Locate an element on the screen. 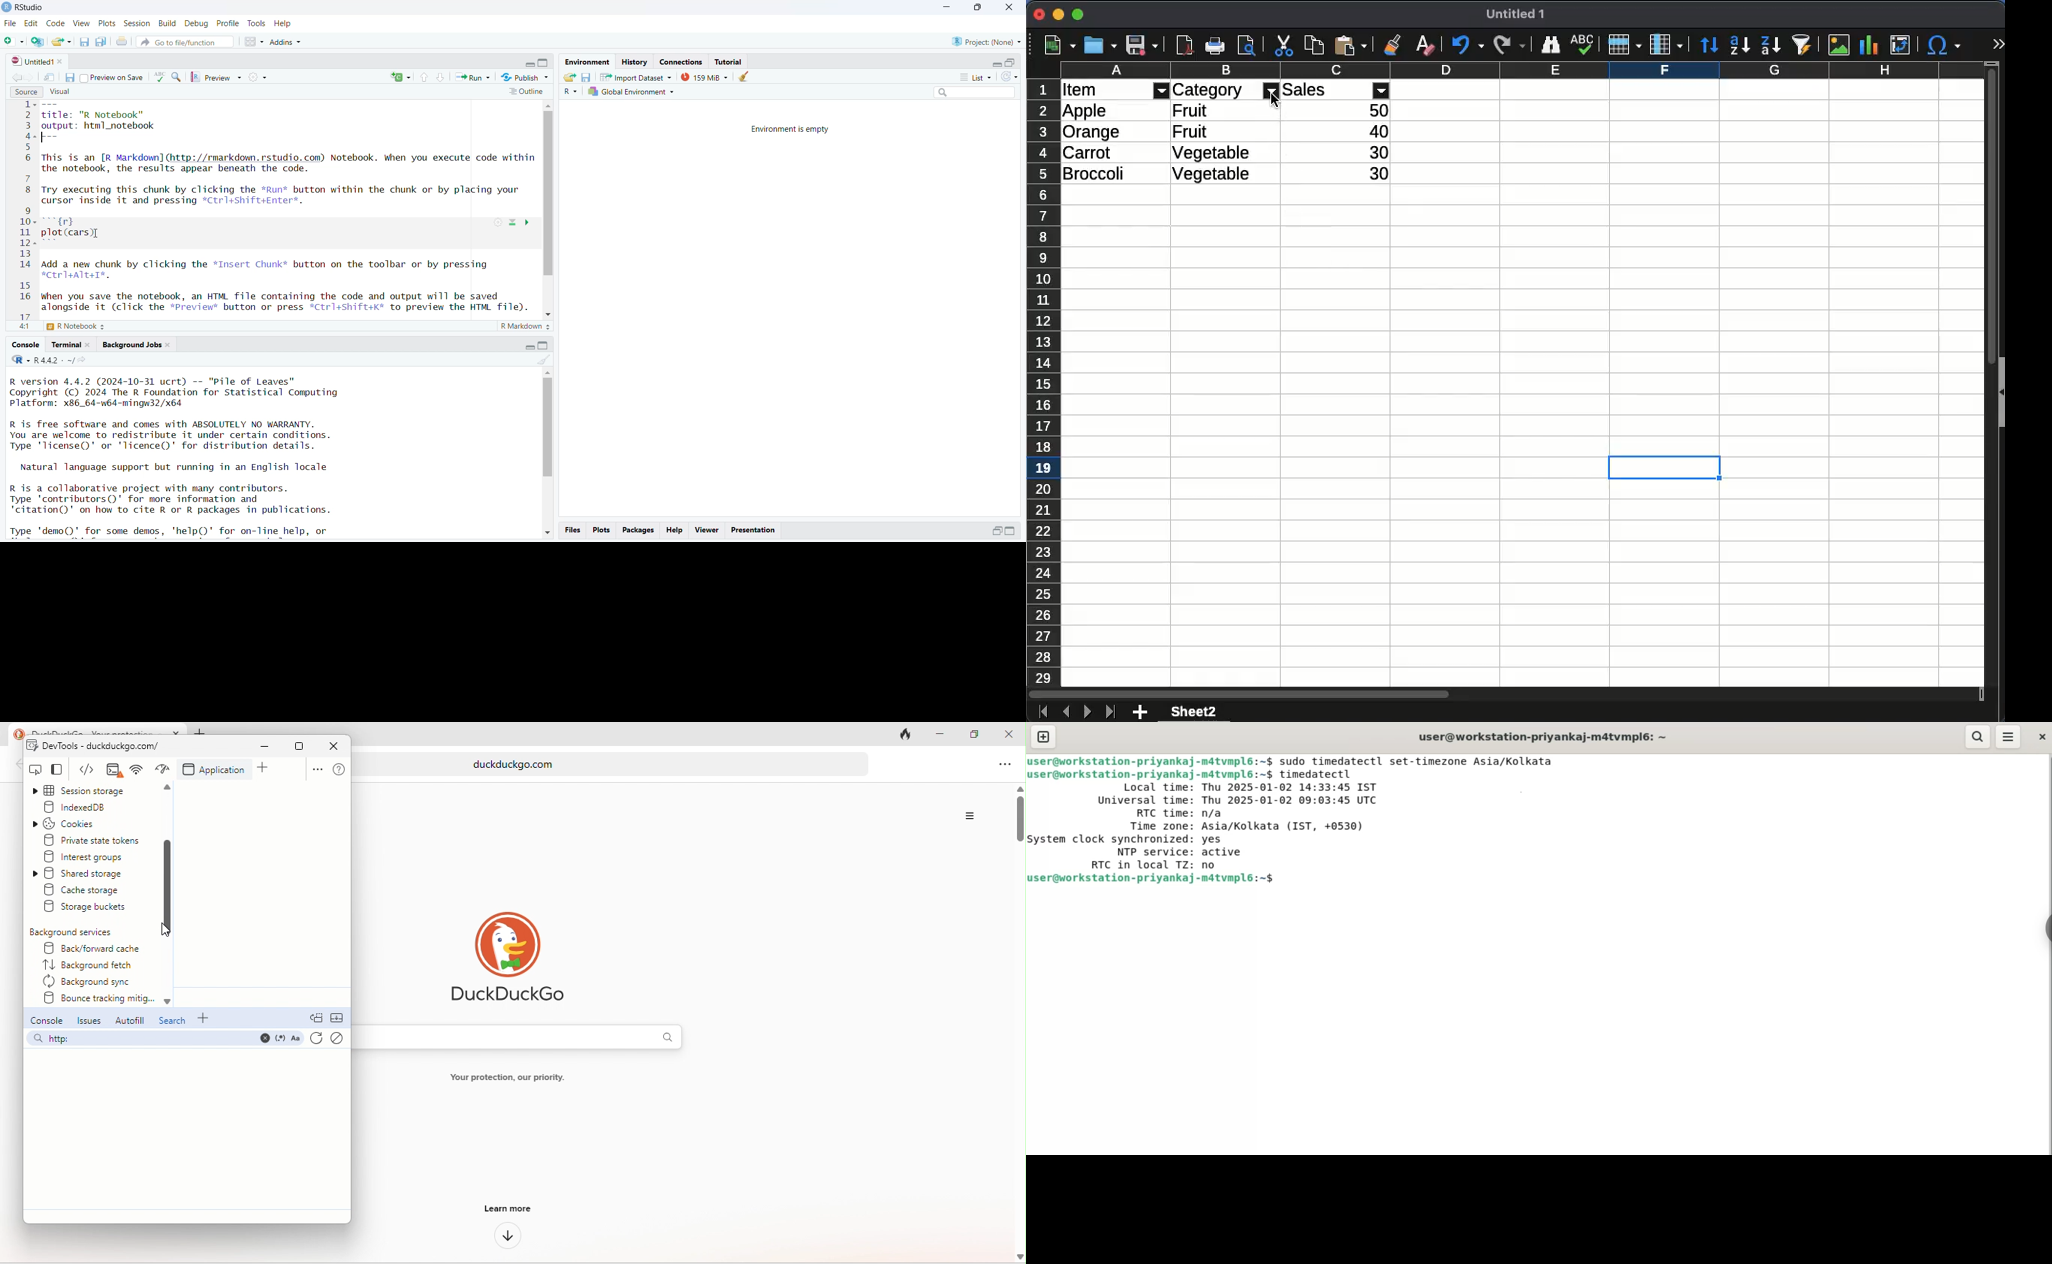  preview on save is located at coordinates (113, 79).